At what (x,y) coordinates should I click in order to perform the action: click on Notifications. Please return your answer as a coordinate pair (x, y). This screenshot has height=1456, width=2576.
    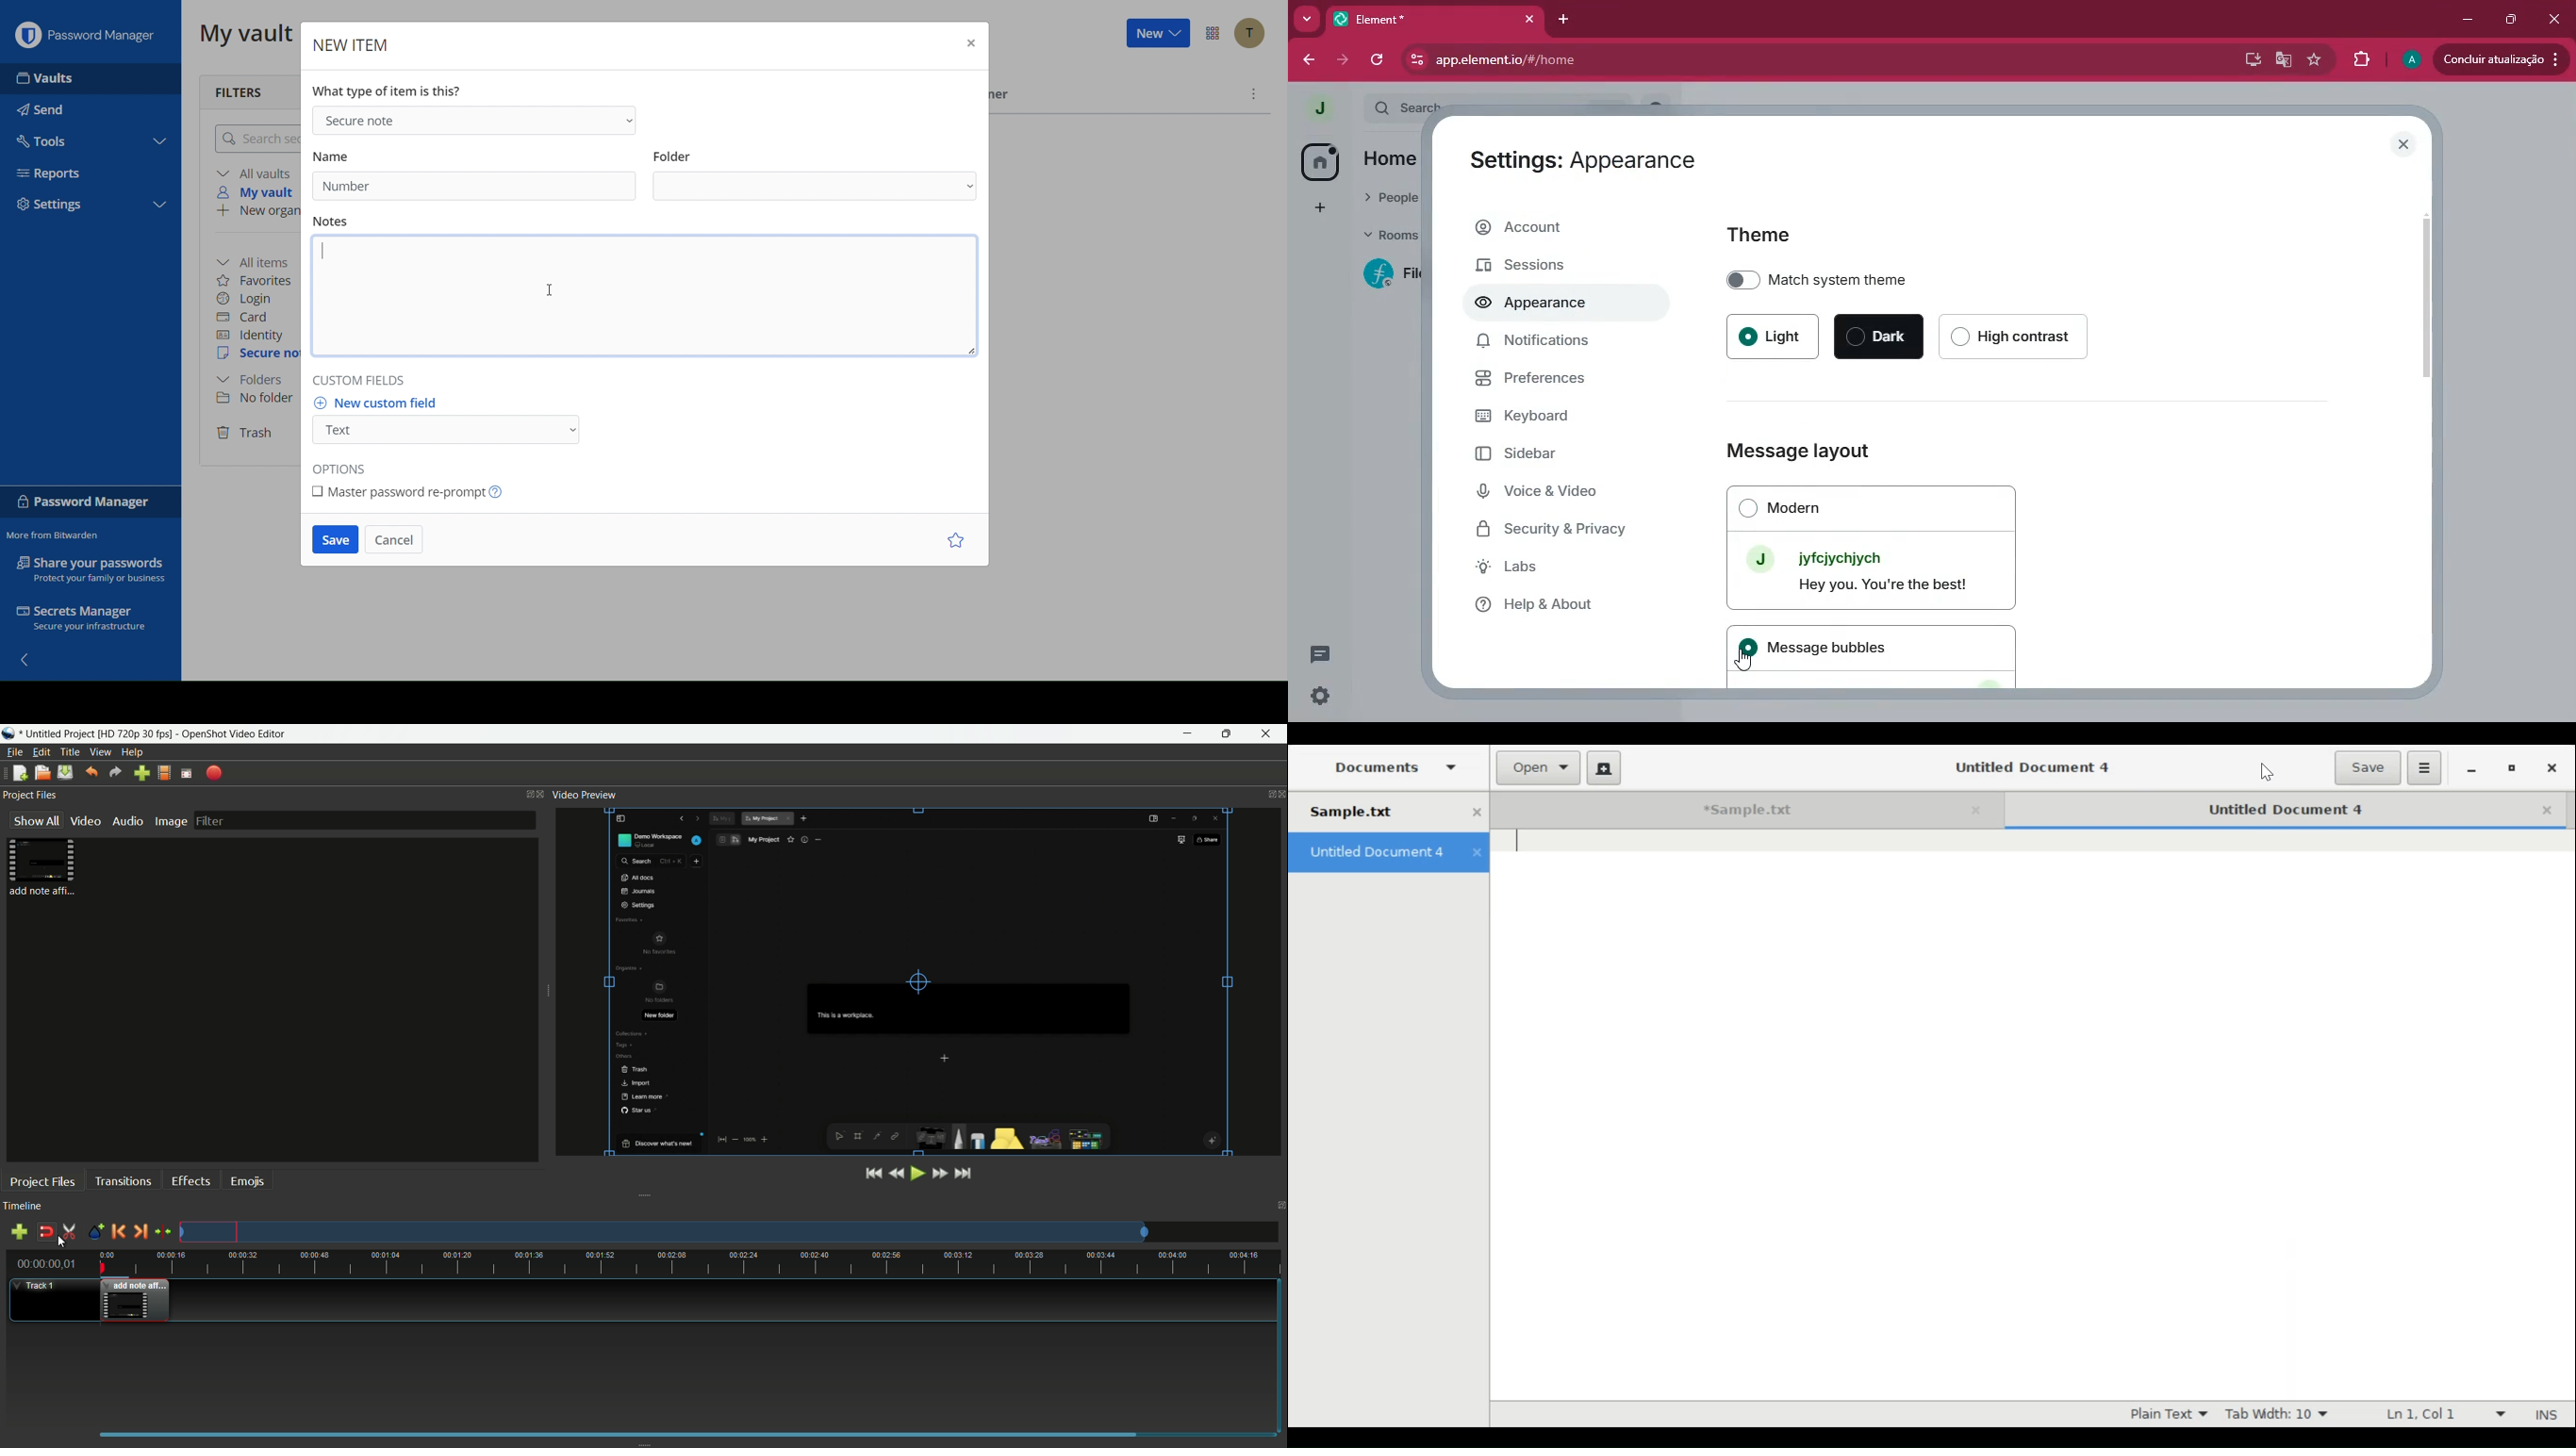
    Looking at the image, I should click on (1540, 340).